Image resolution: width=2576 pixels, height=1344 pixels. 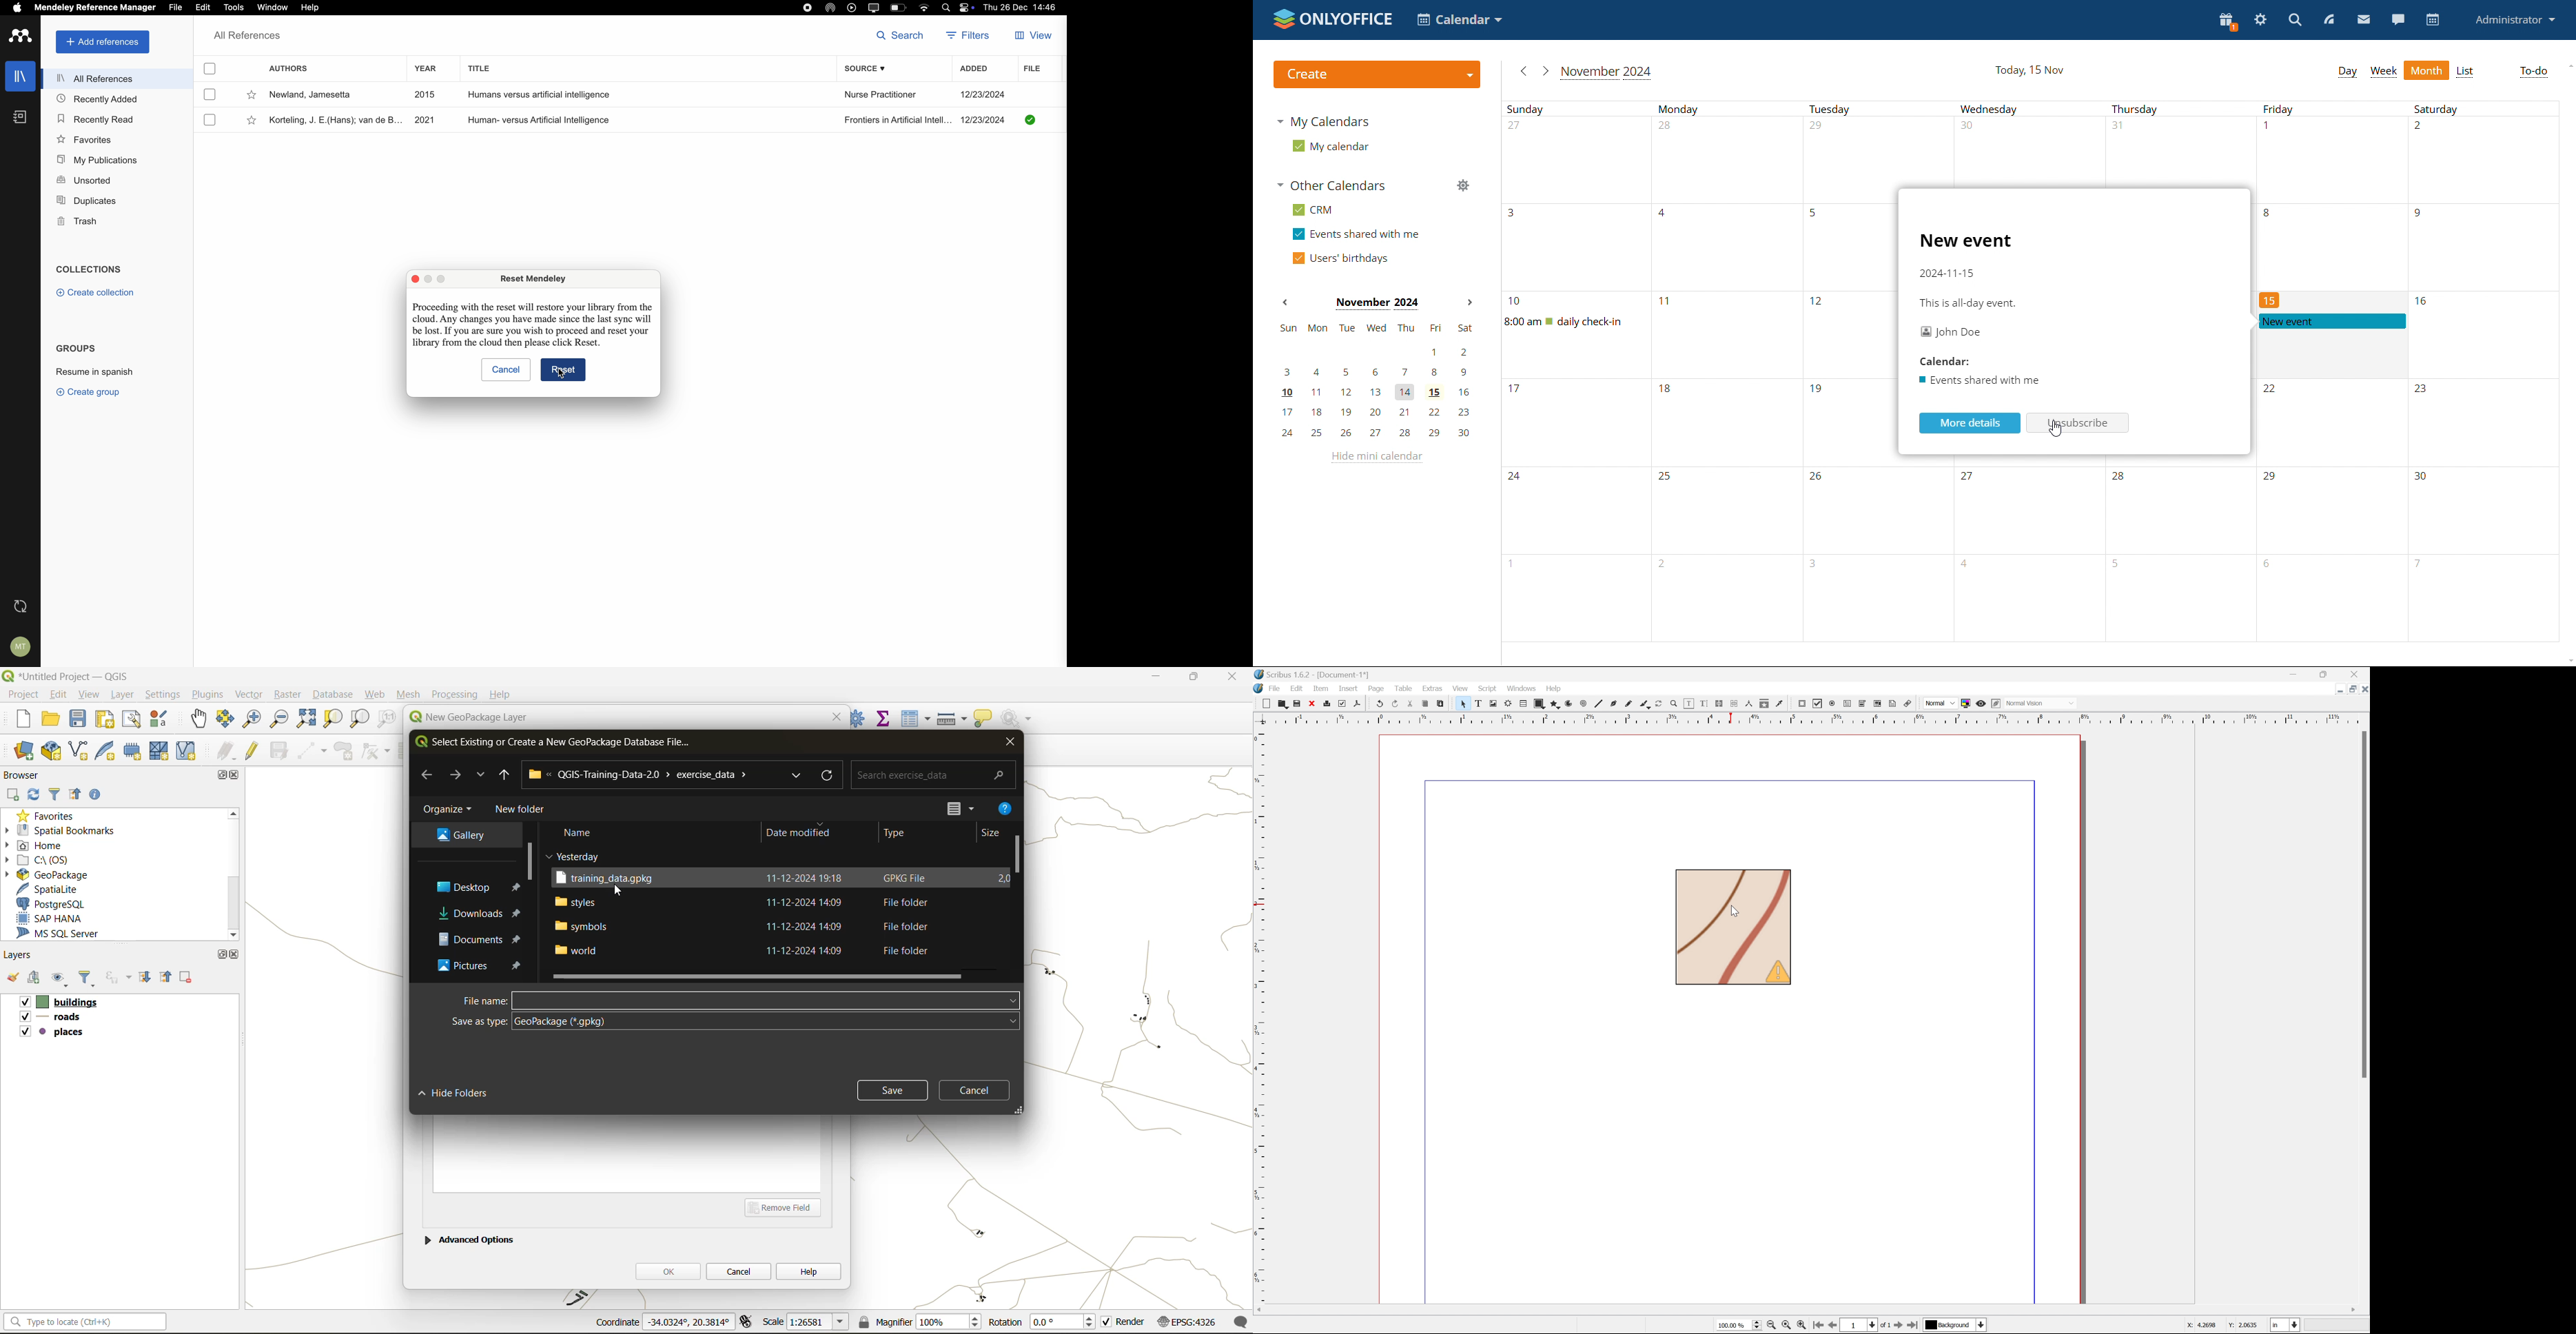 I want to click on Go to the next page, so click(x=1899, y=1328).